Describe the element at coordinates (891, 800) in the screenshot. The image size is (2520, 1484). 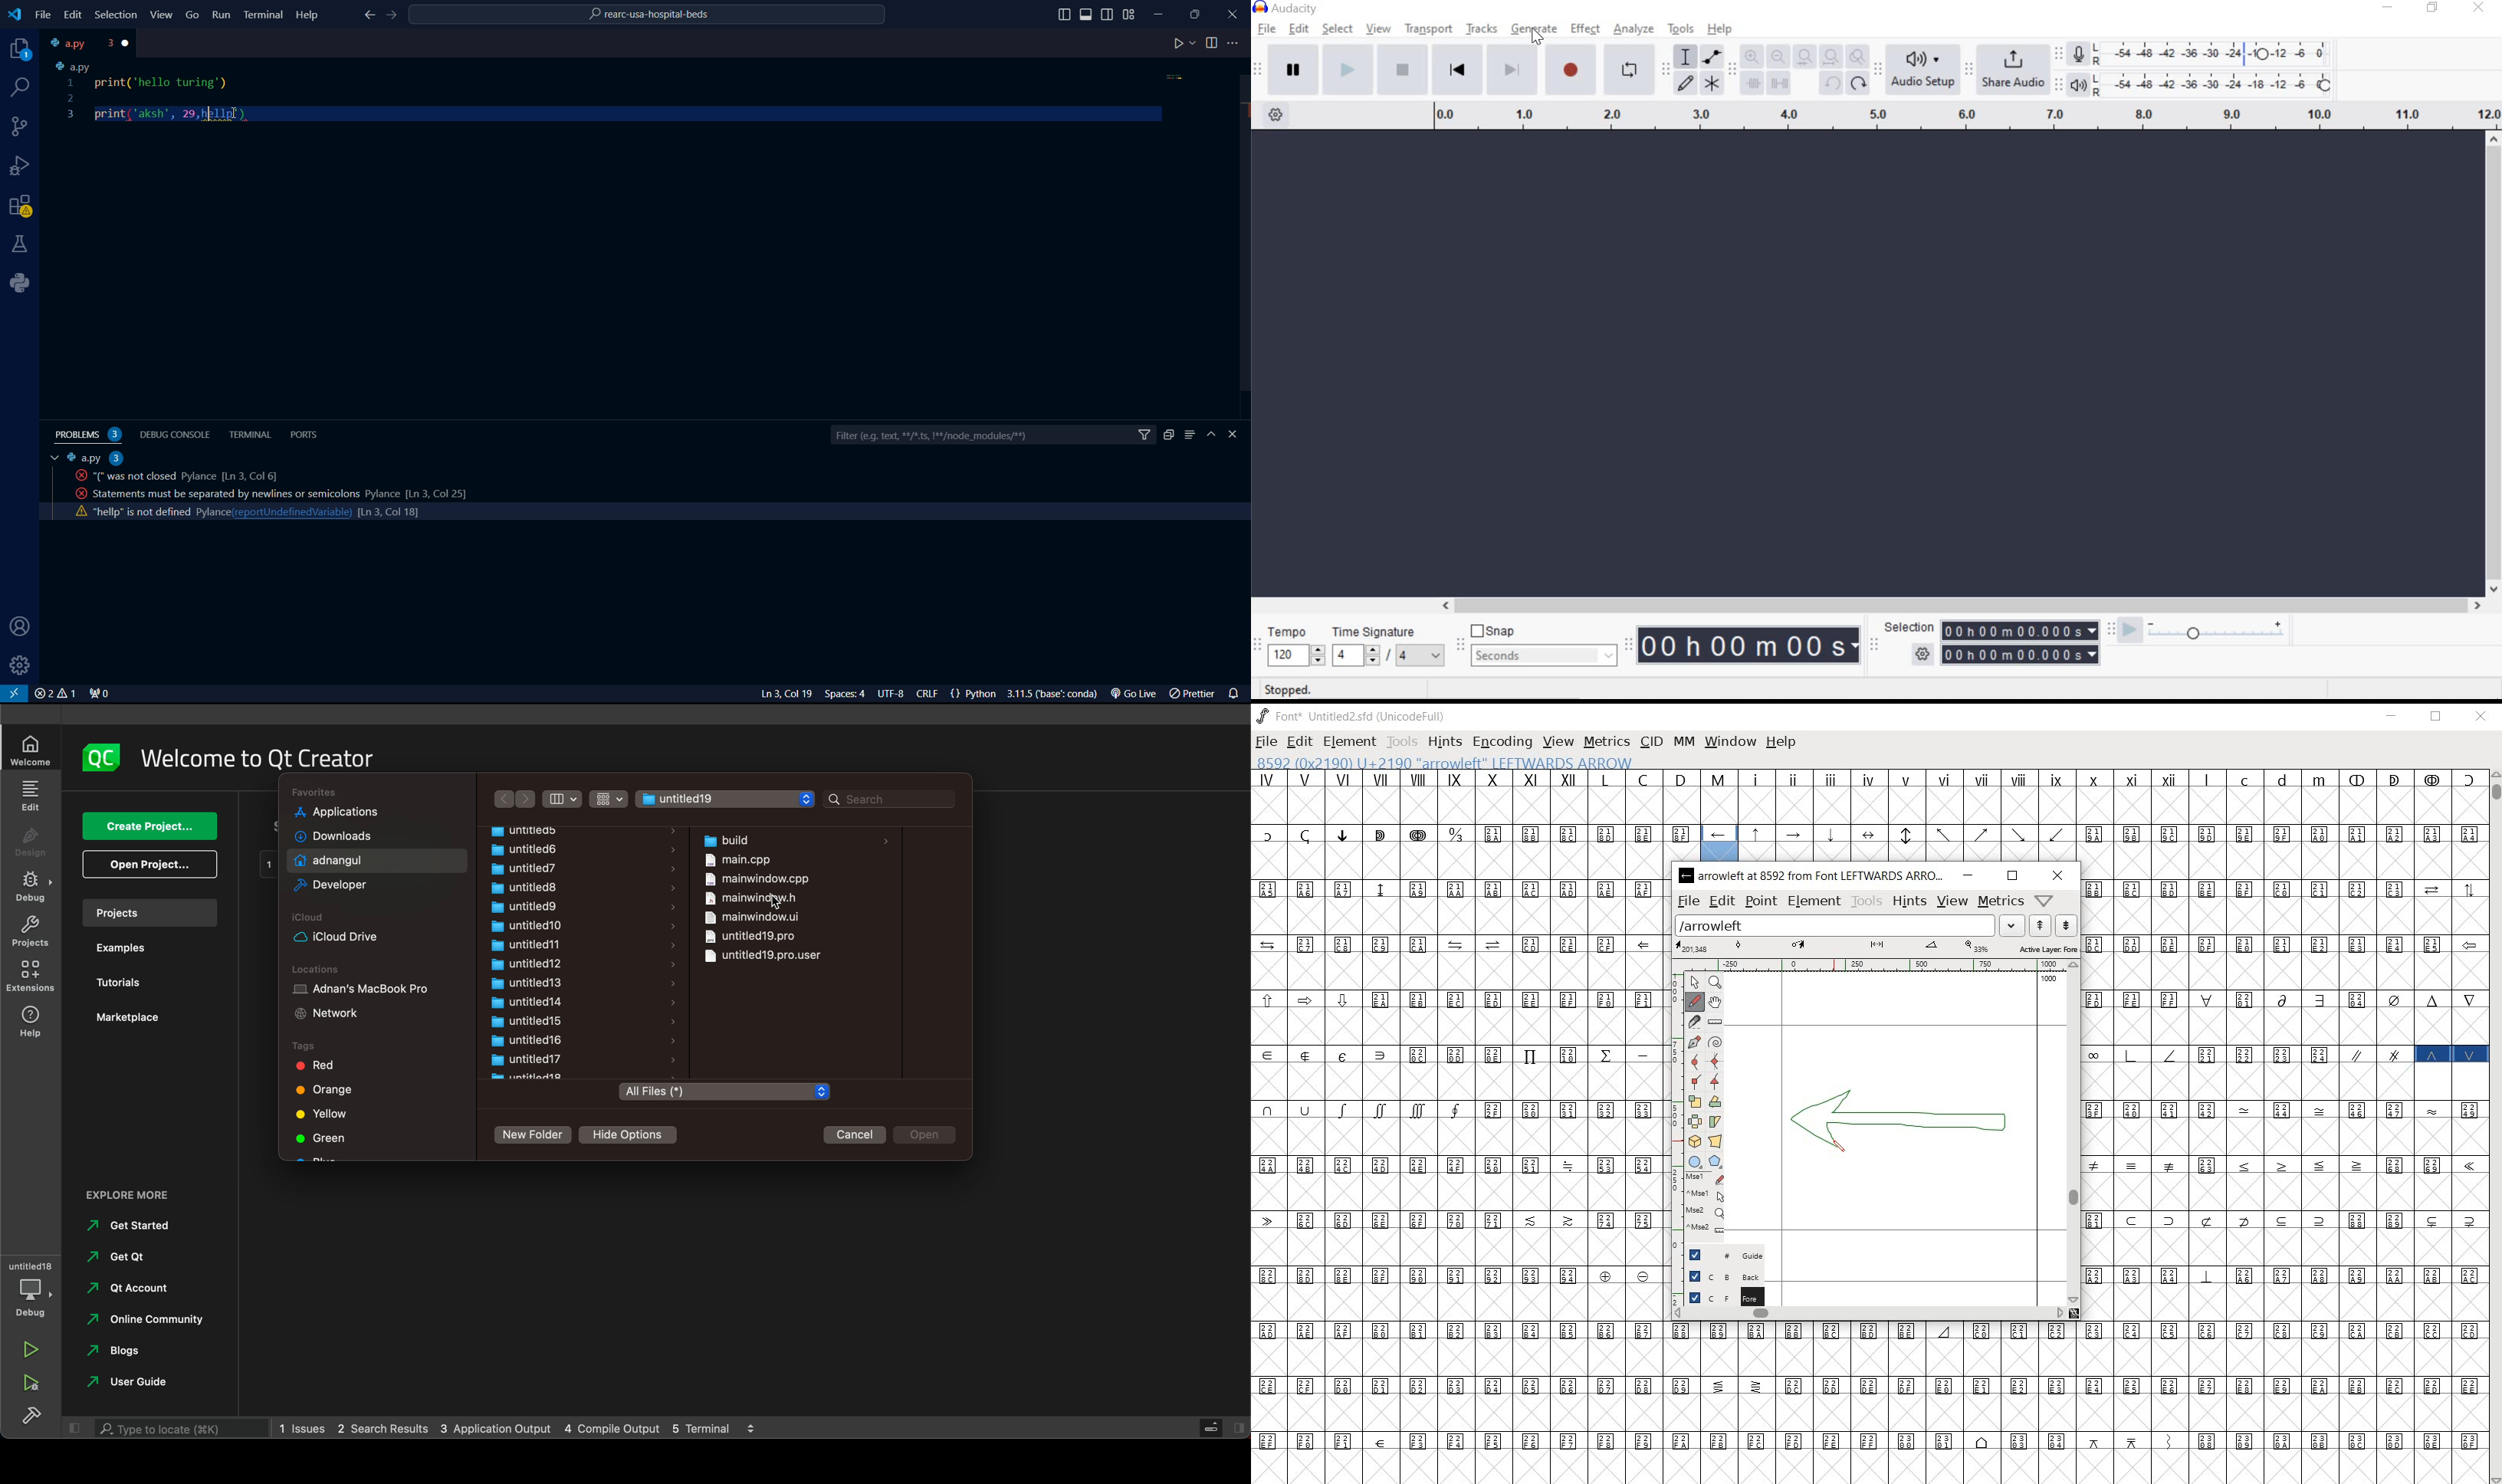
I see `search` at that location.